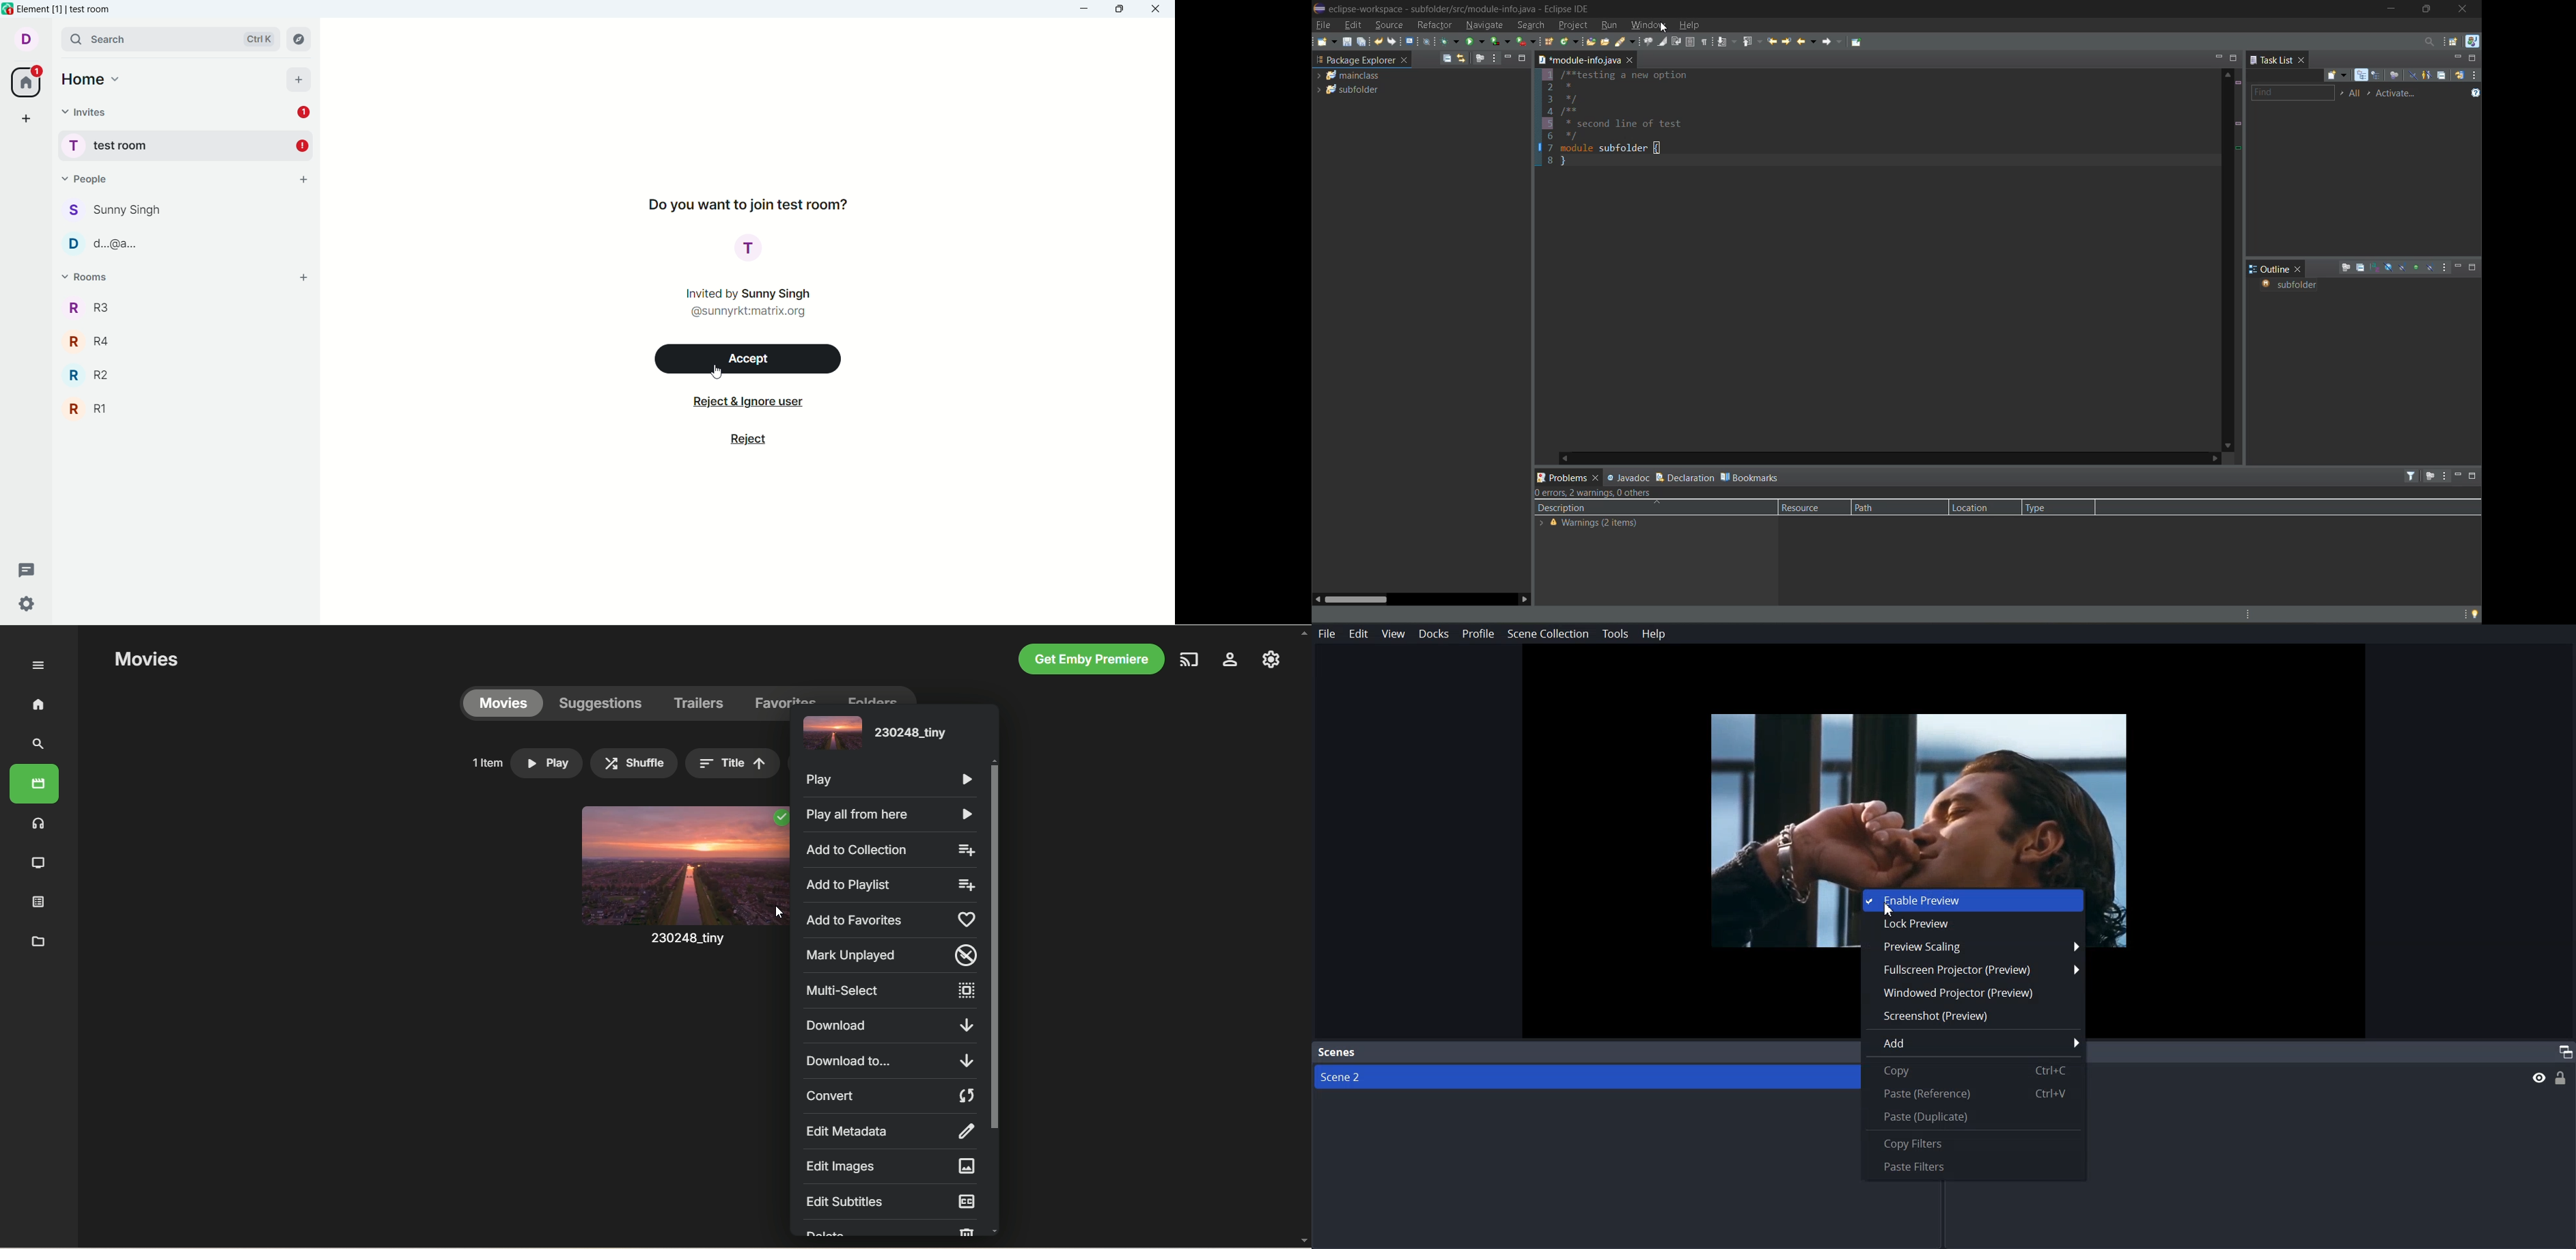 This screenshot has height=1260, width=2576. I want to click on Tools, so click(1615, 634).